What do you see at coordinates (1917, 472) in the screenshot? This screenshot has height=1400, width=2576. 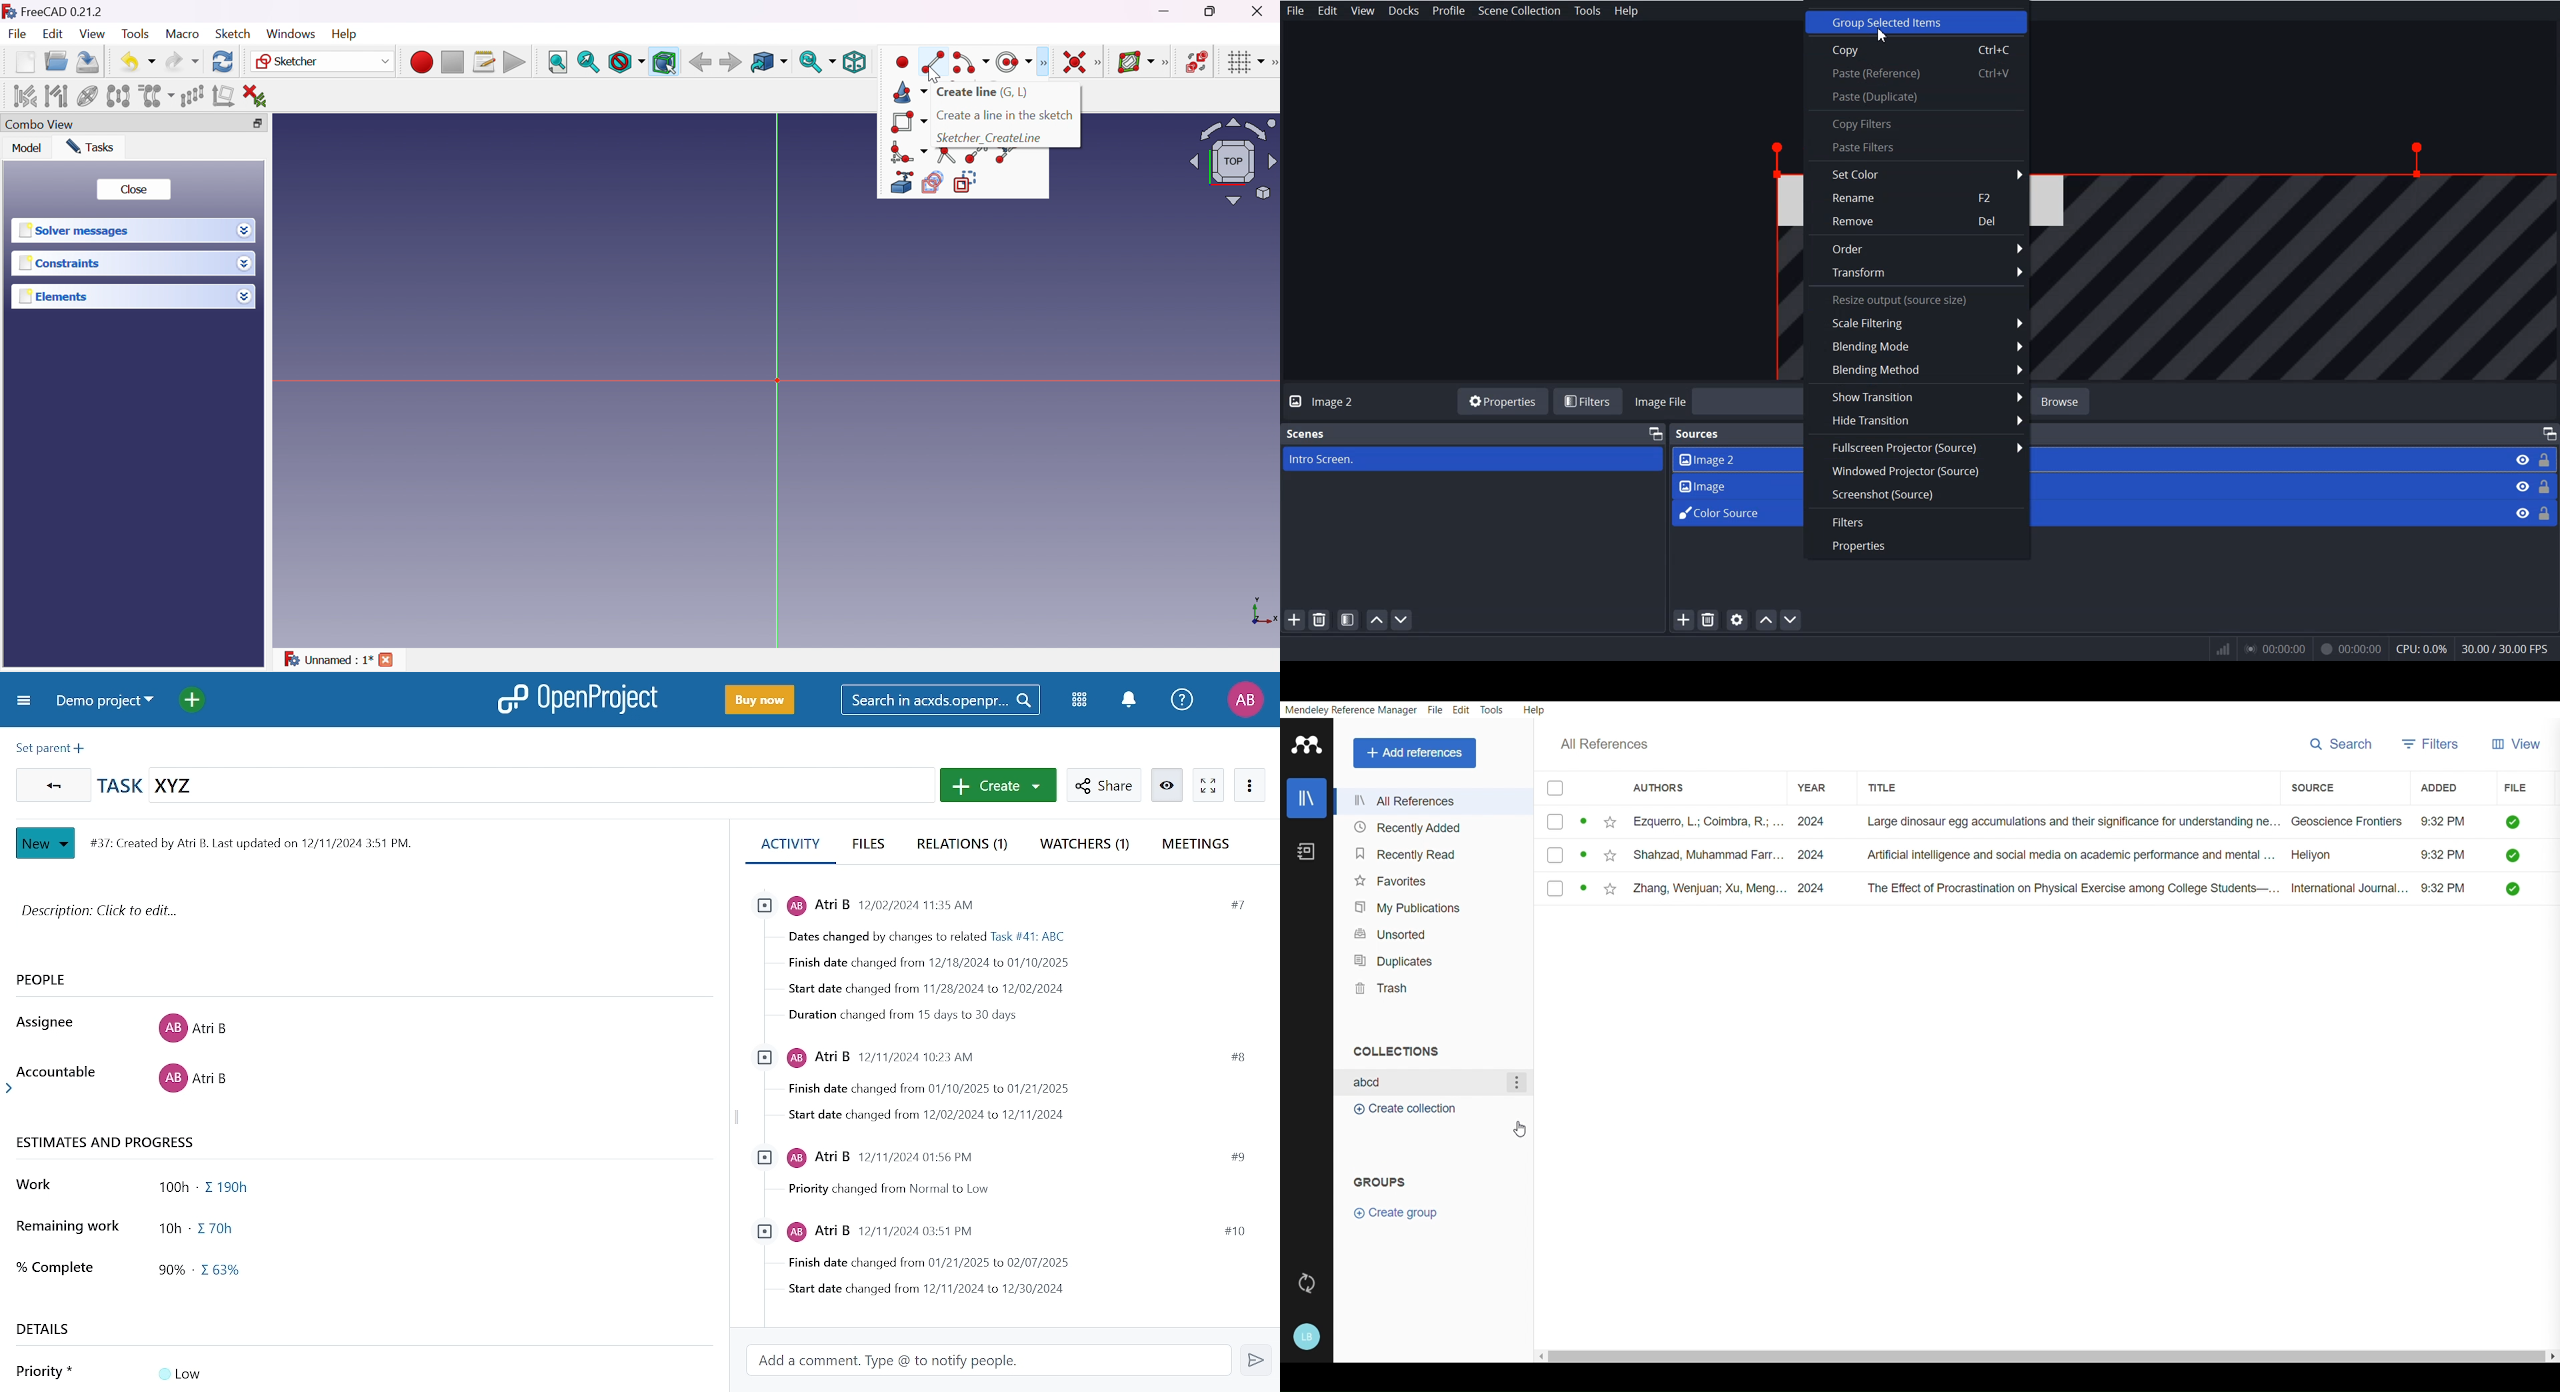 I see `Windowed Properties` at bounding box center [1917, 472].